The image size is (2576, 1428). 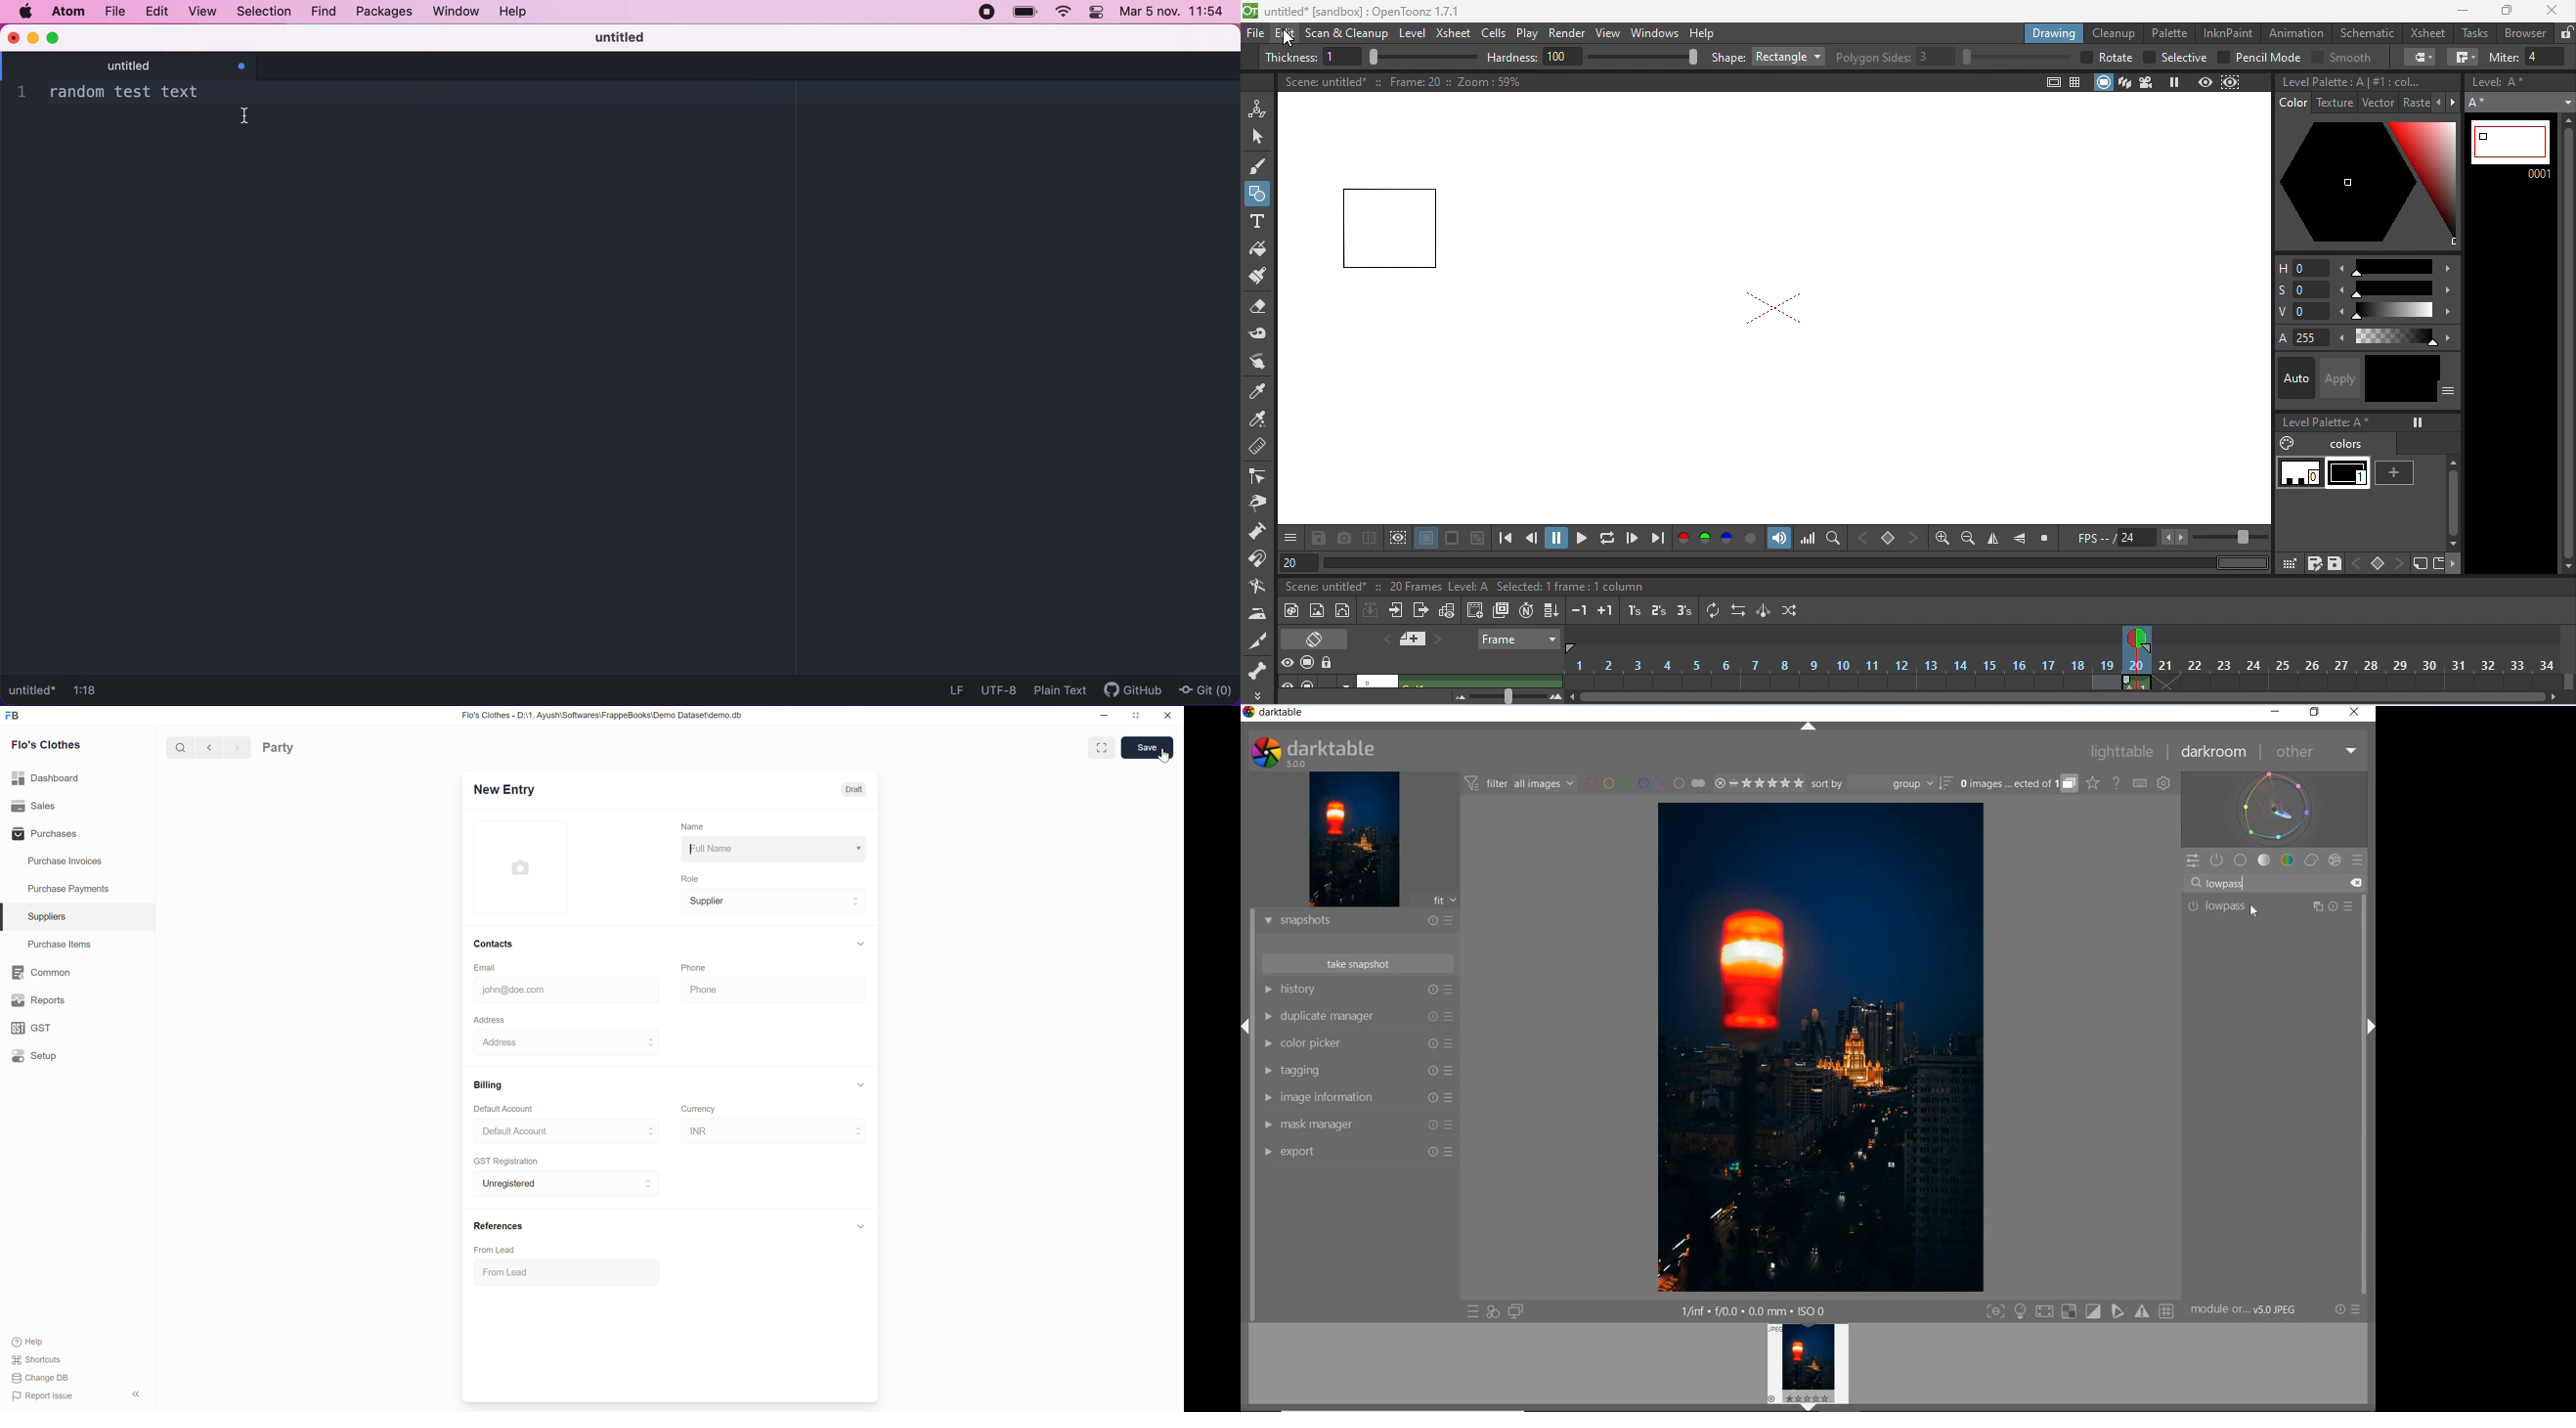 What do you see at coordinates (854, 790) in the screenshot?
I see `Draft` at bounding box center [854, 790].